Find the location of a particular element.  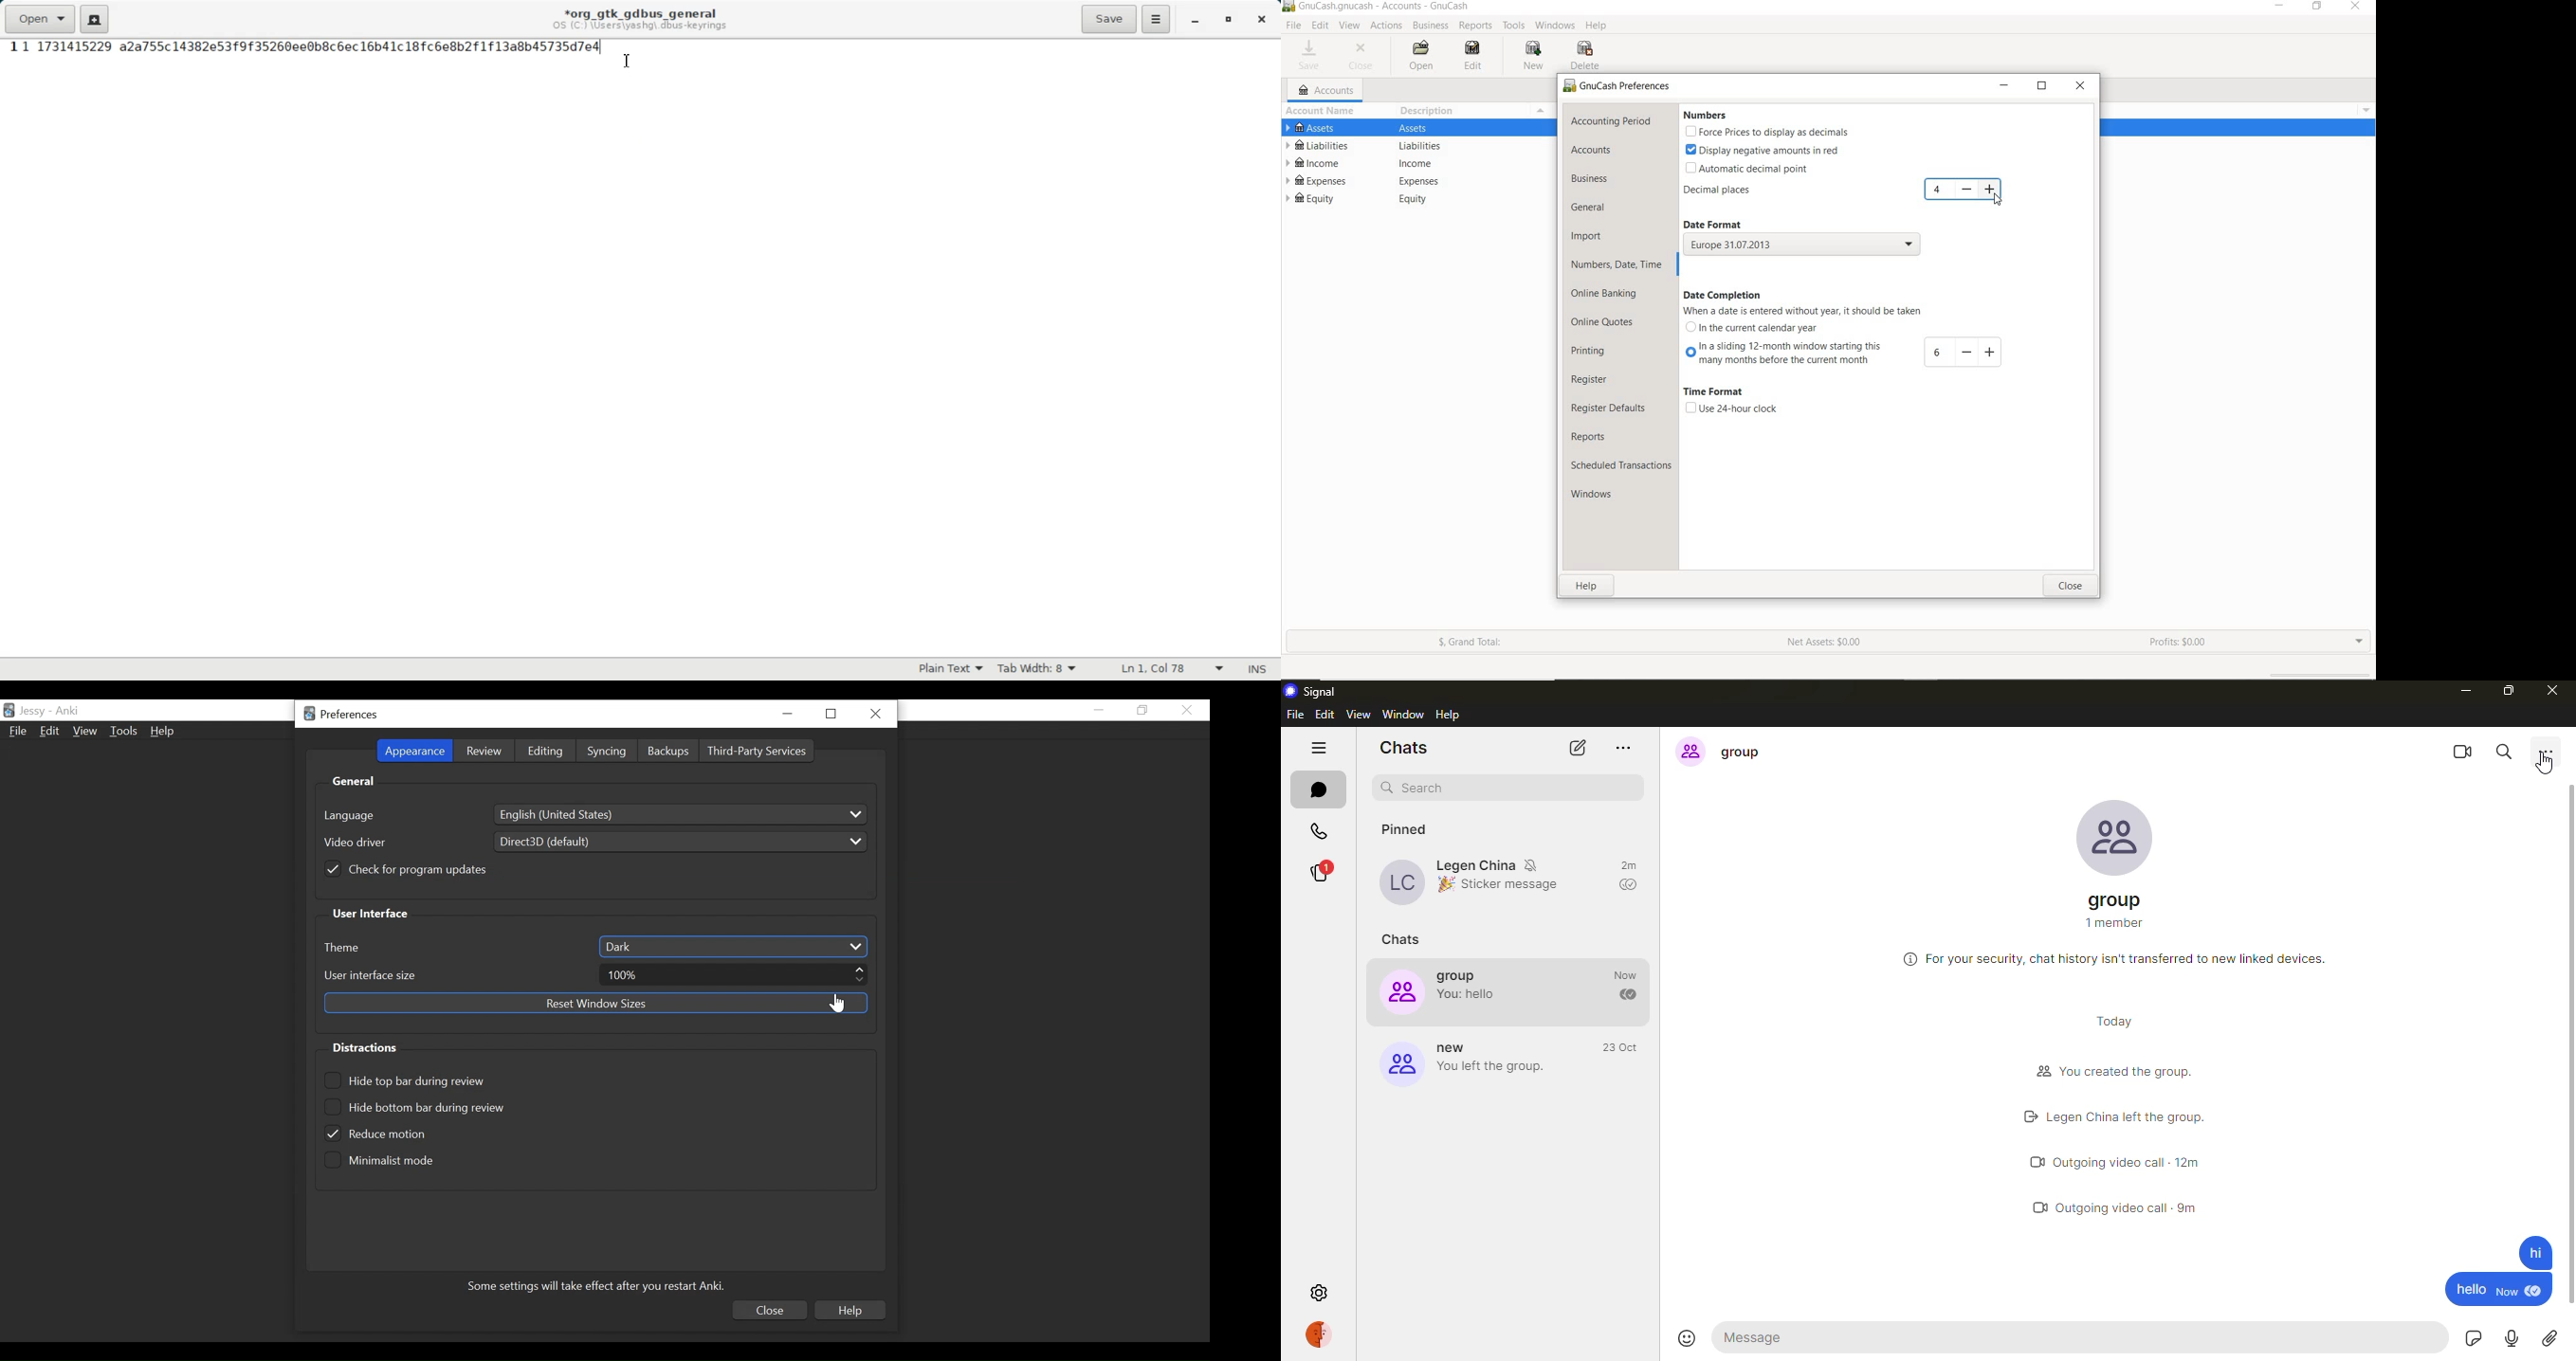

message is located at coordinates (2077, 1335).